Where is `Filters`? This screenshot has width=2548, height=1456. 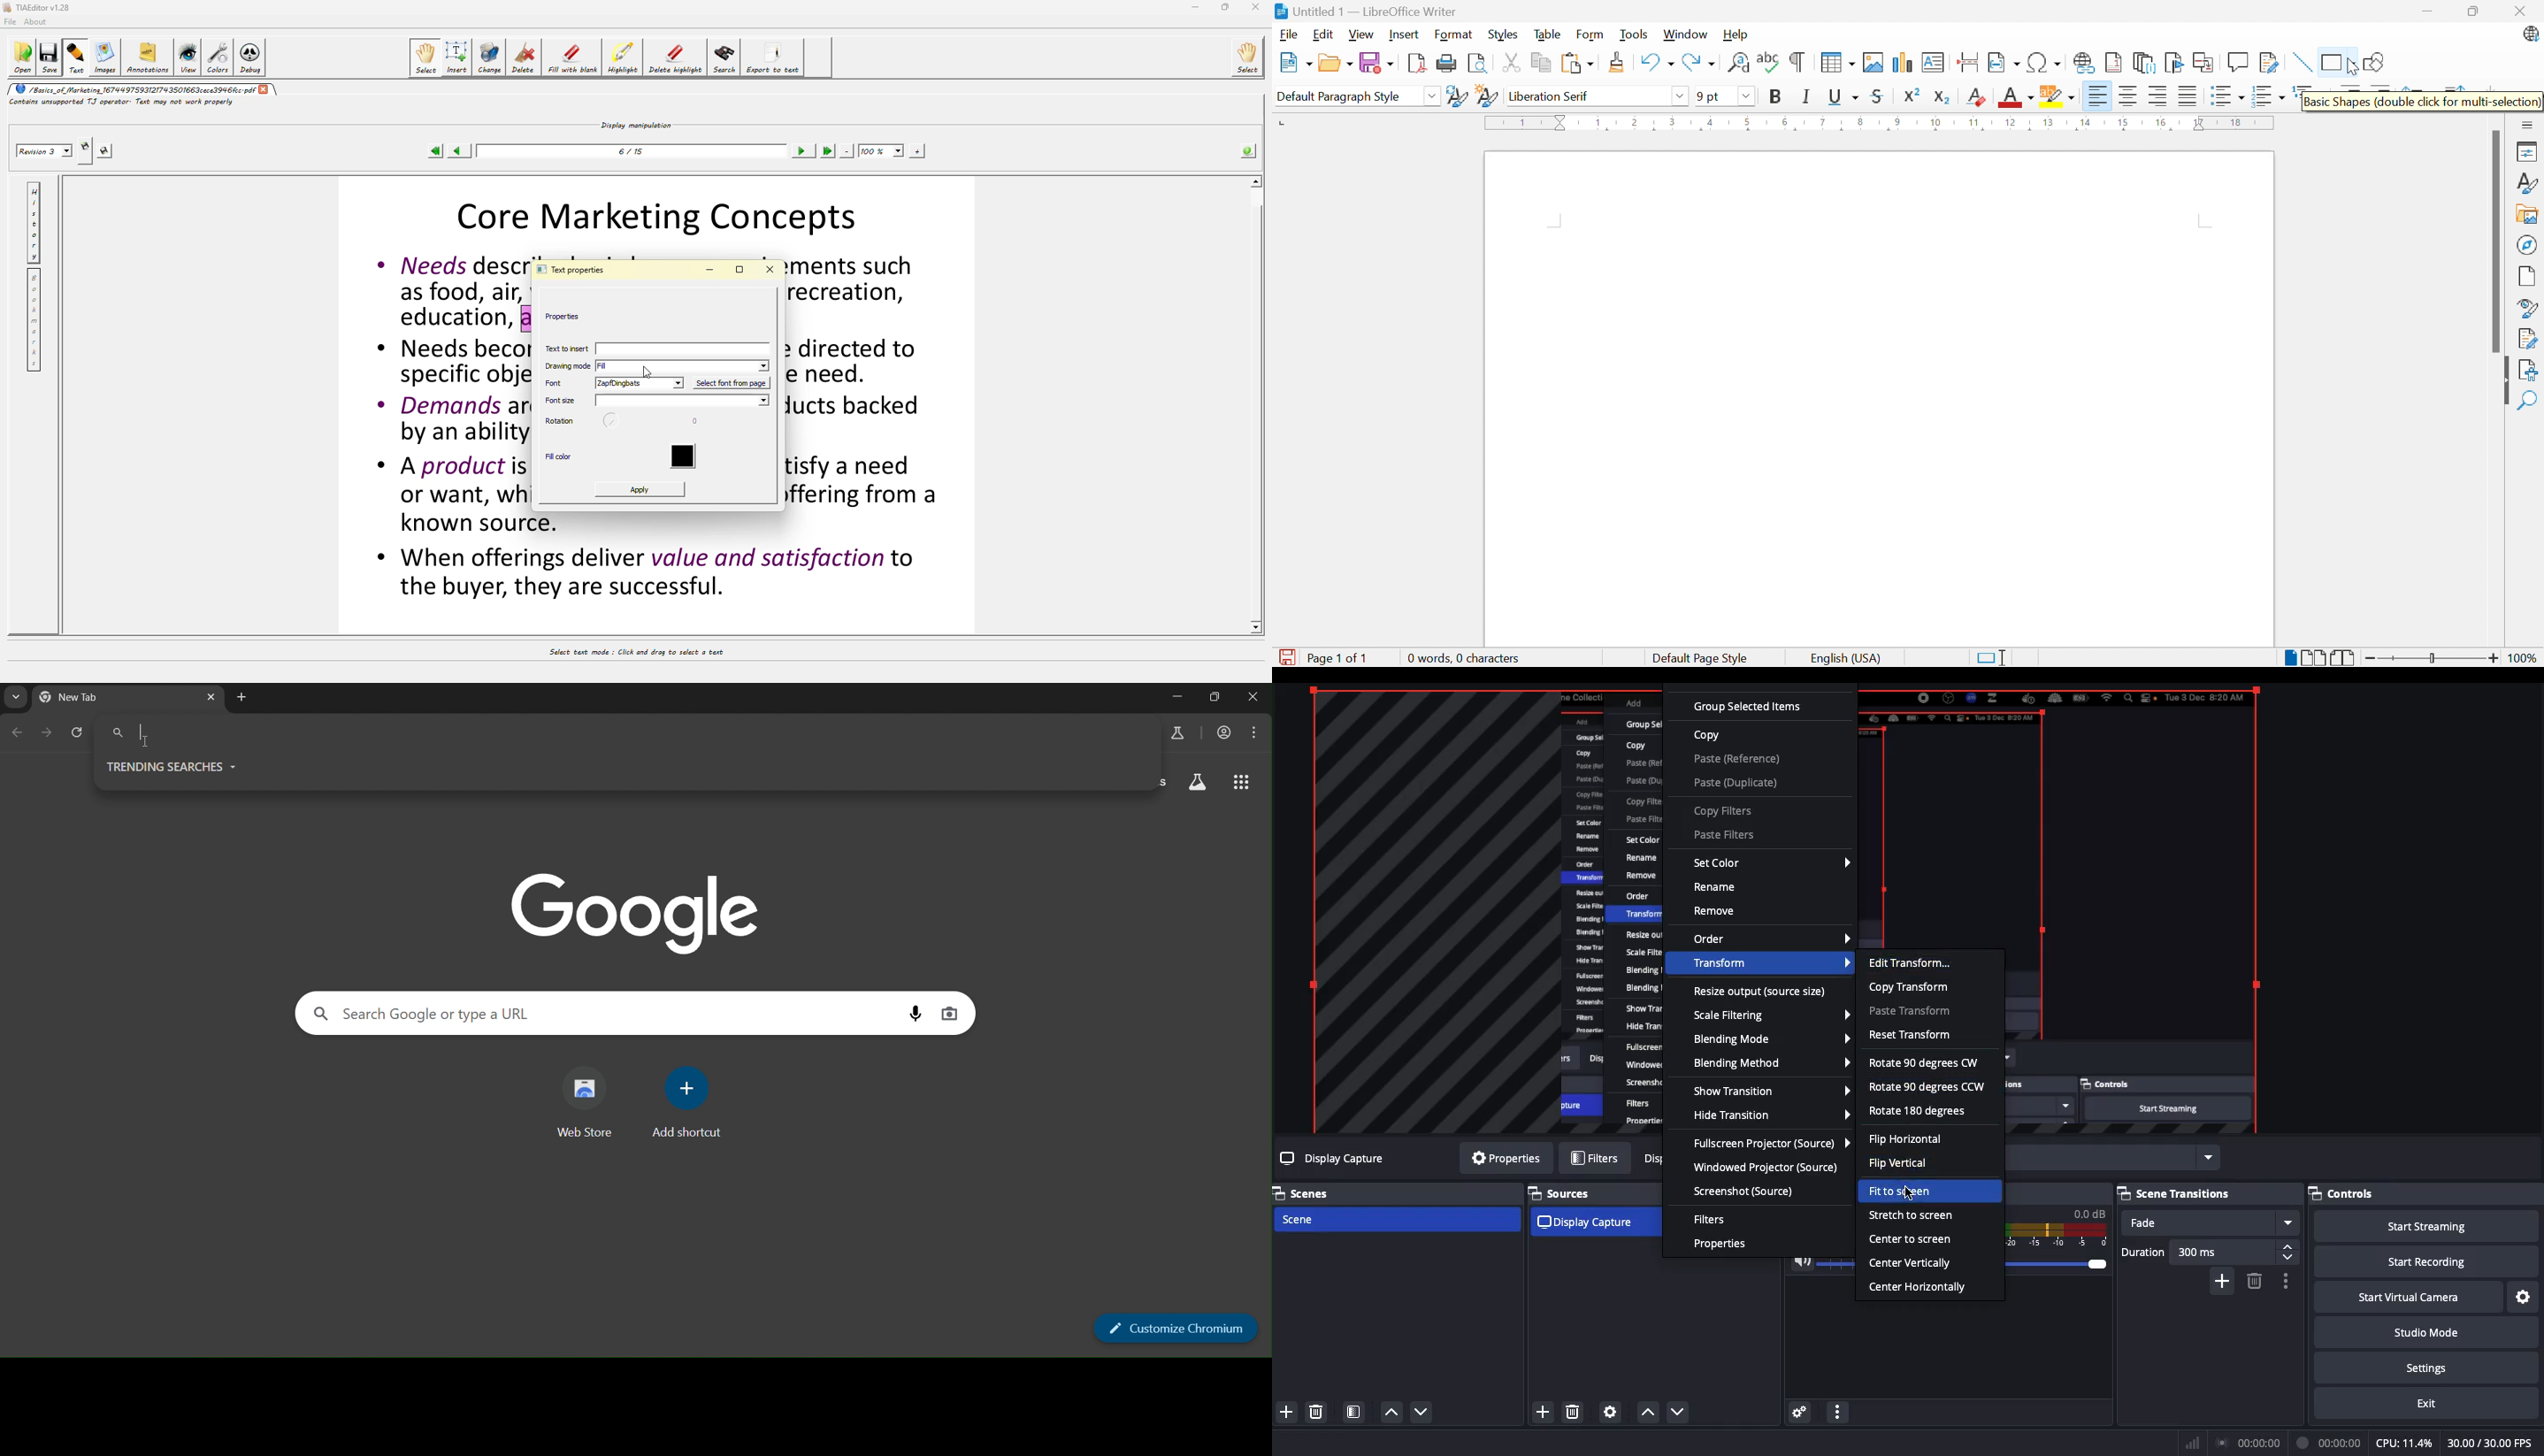 Filters is located at coordinates (1711, 1219).